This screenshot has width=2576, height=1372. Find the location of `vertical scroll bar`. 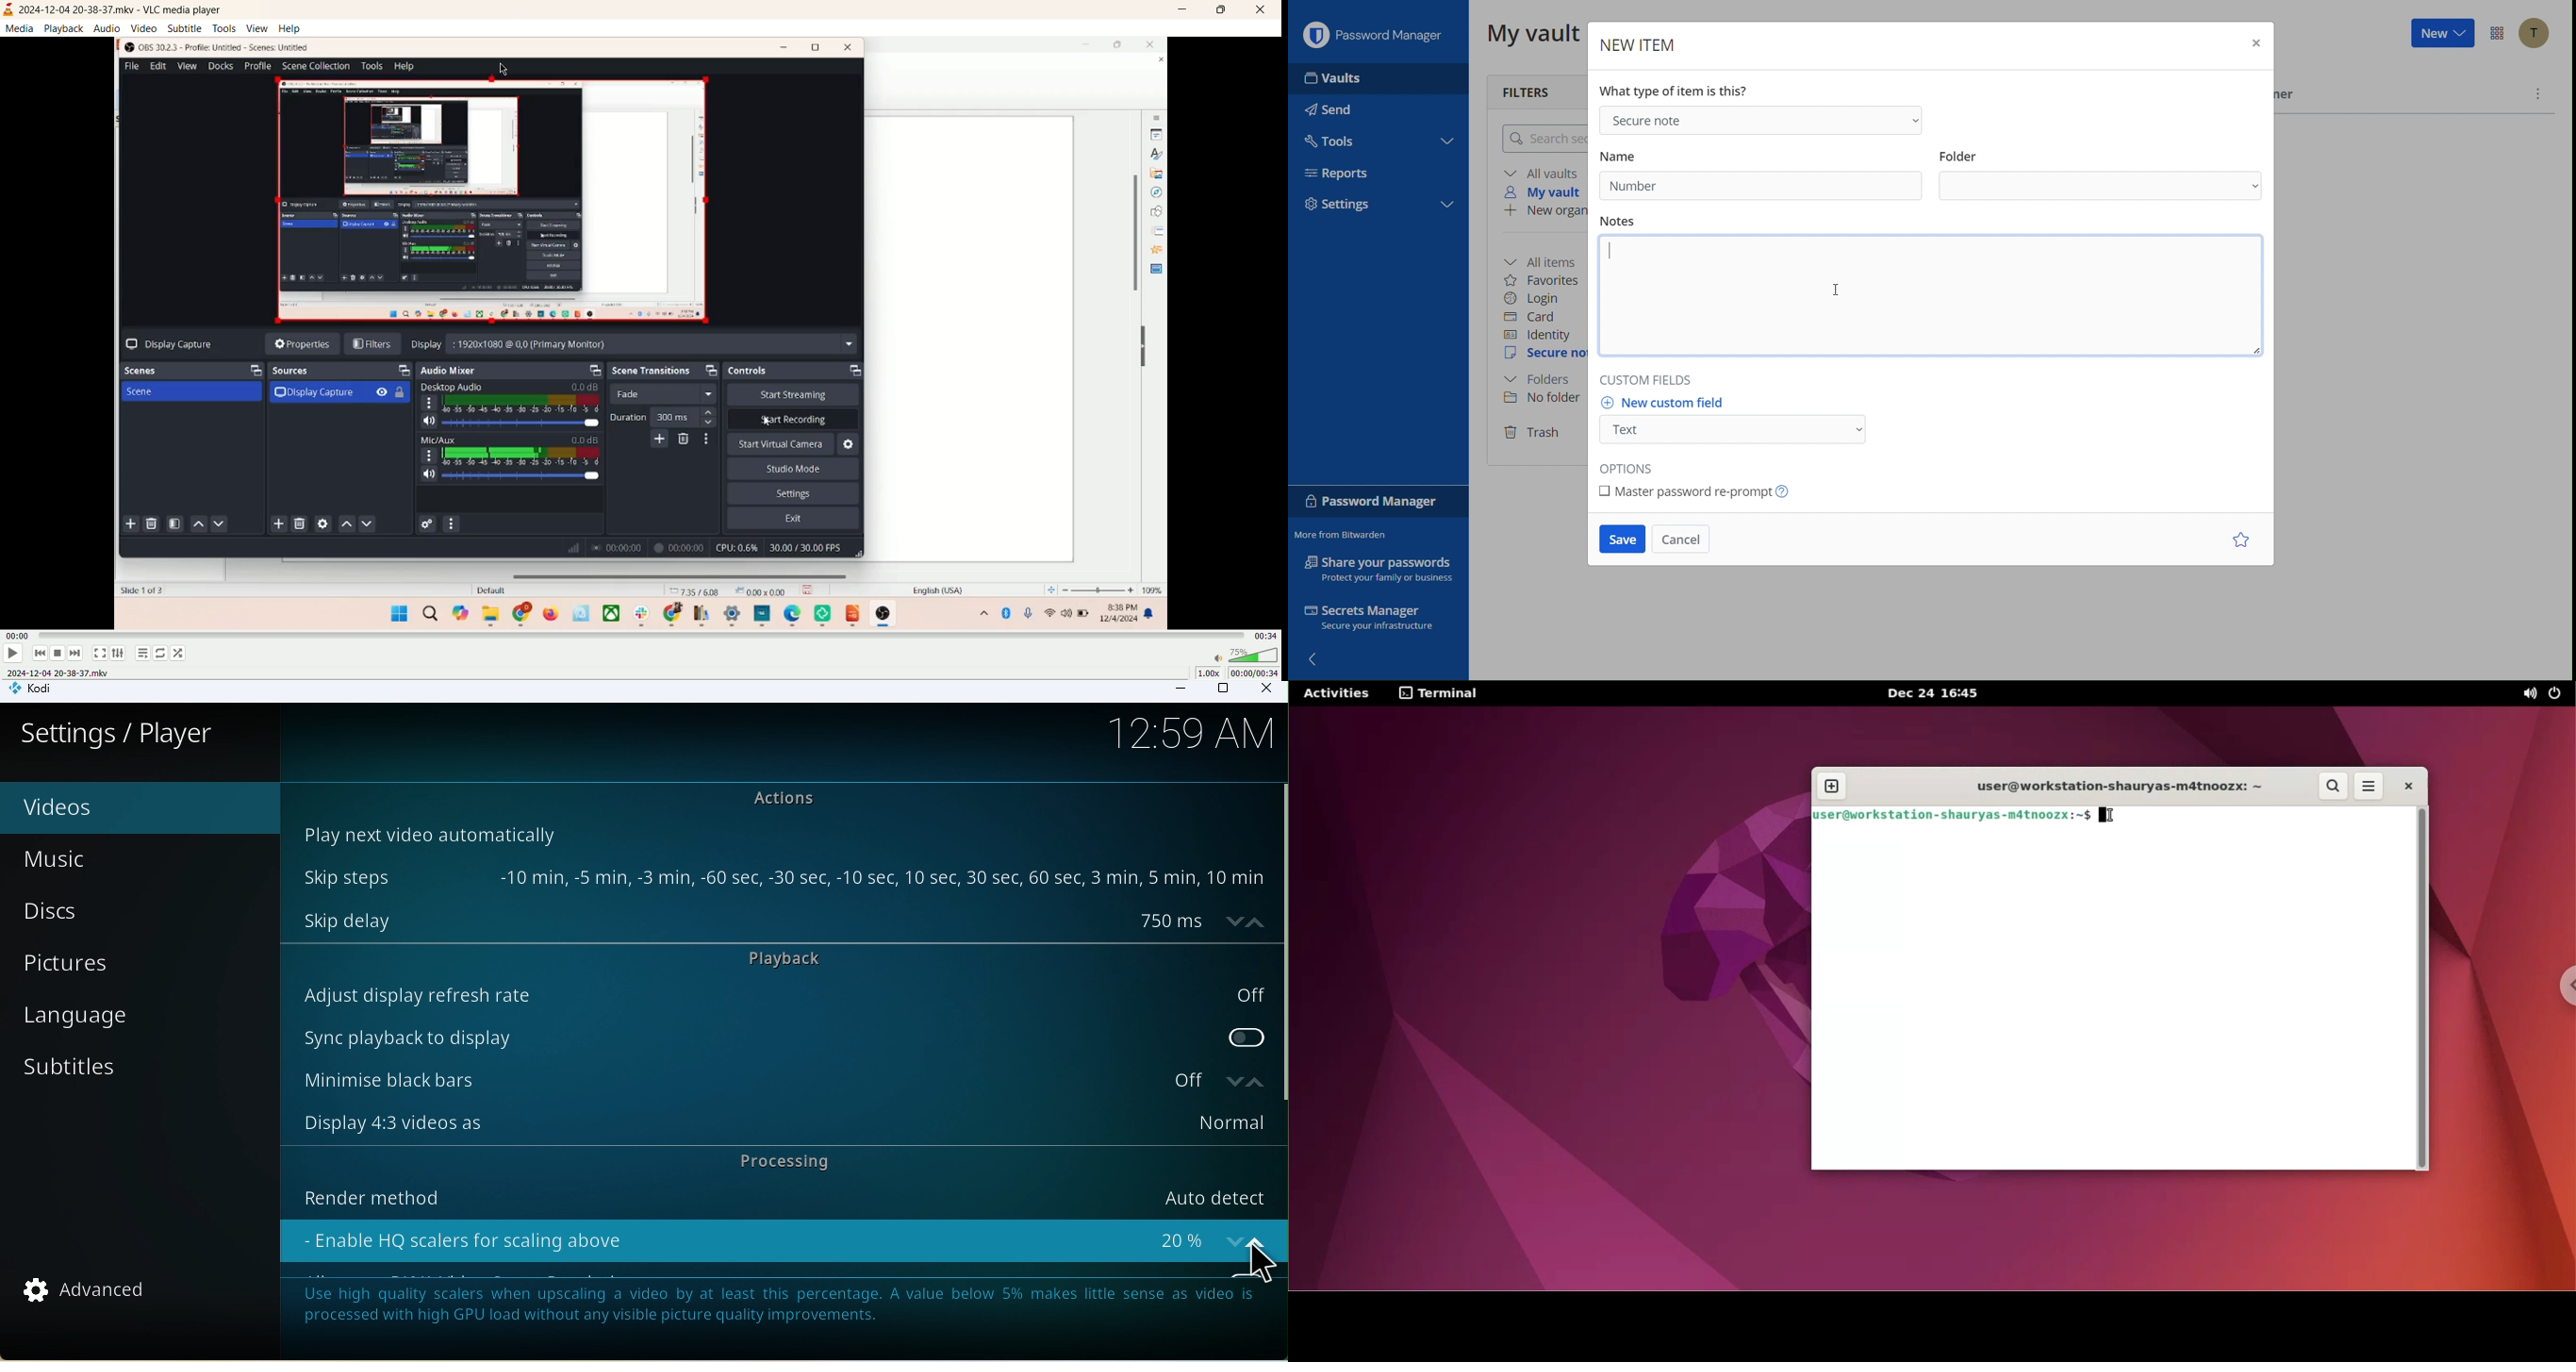

vertical scroll bar is located at coordinates (1280, 942).